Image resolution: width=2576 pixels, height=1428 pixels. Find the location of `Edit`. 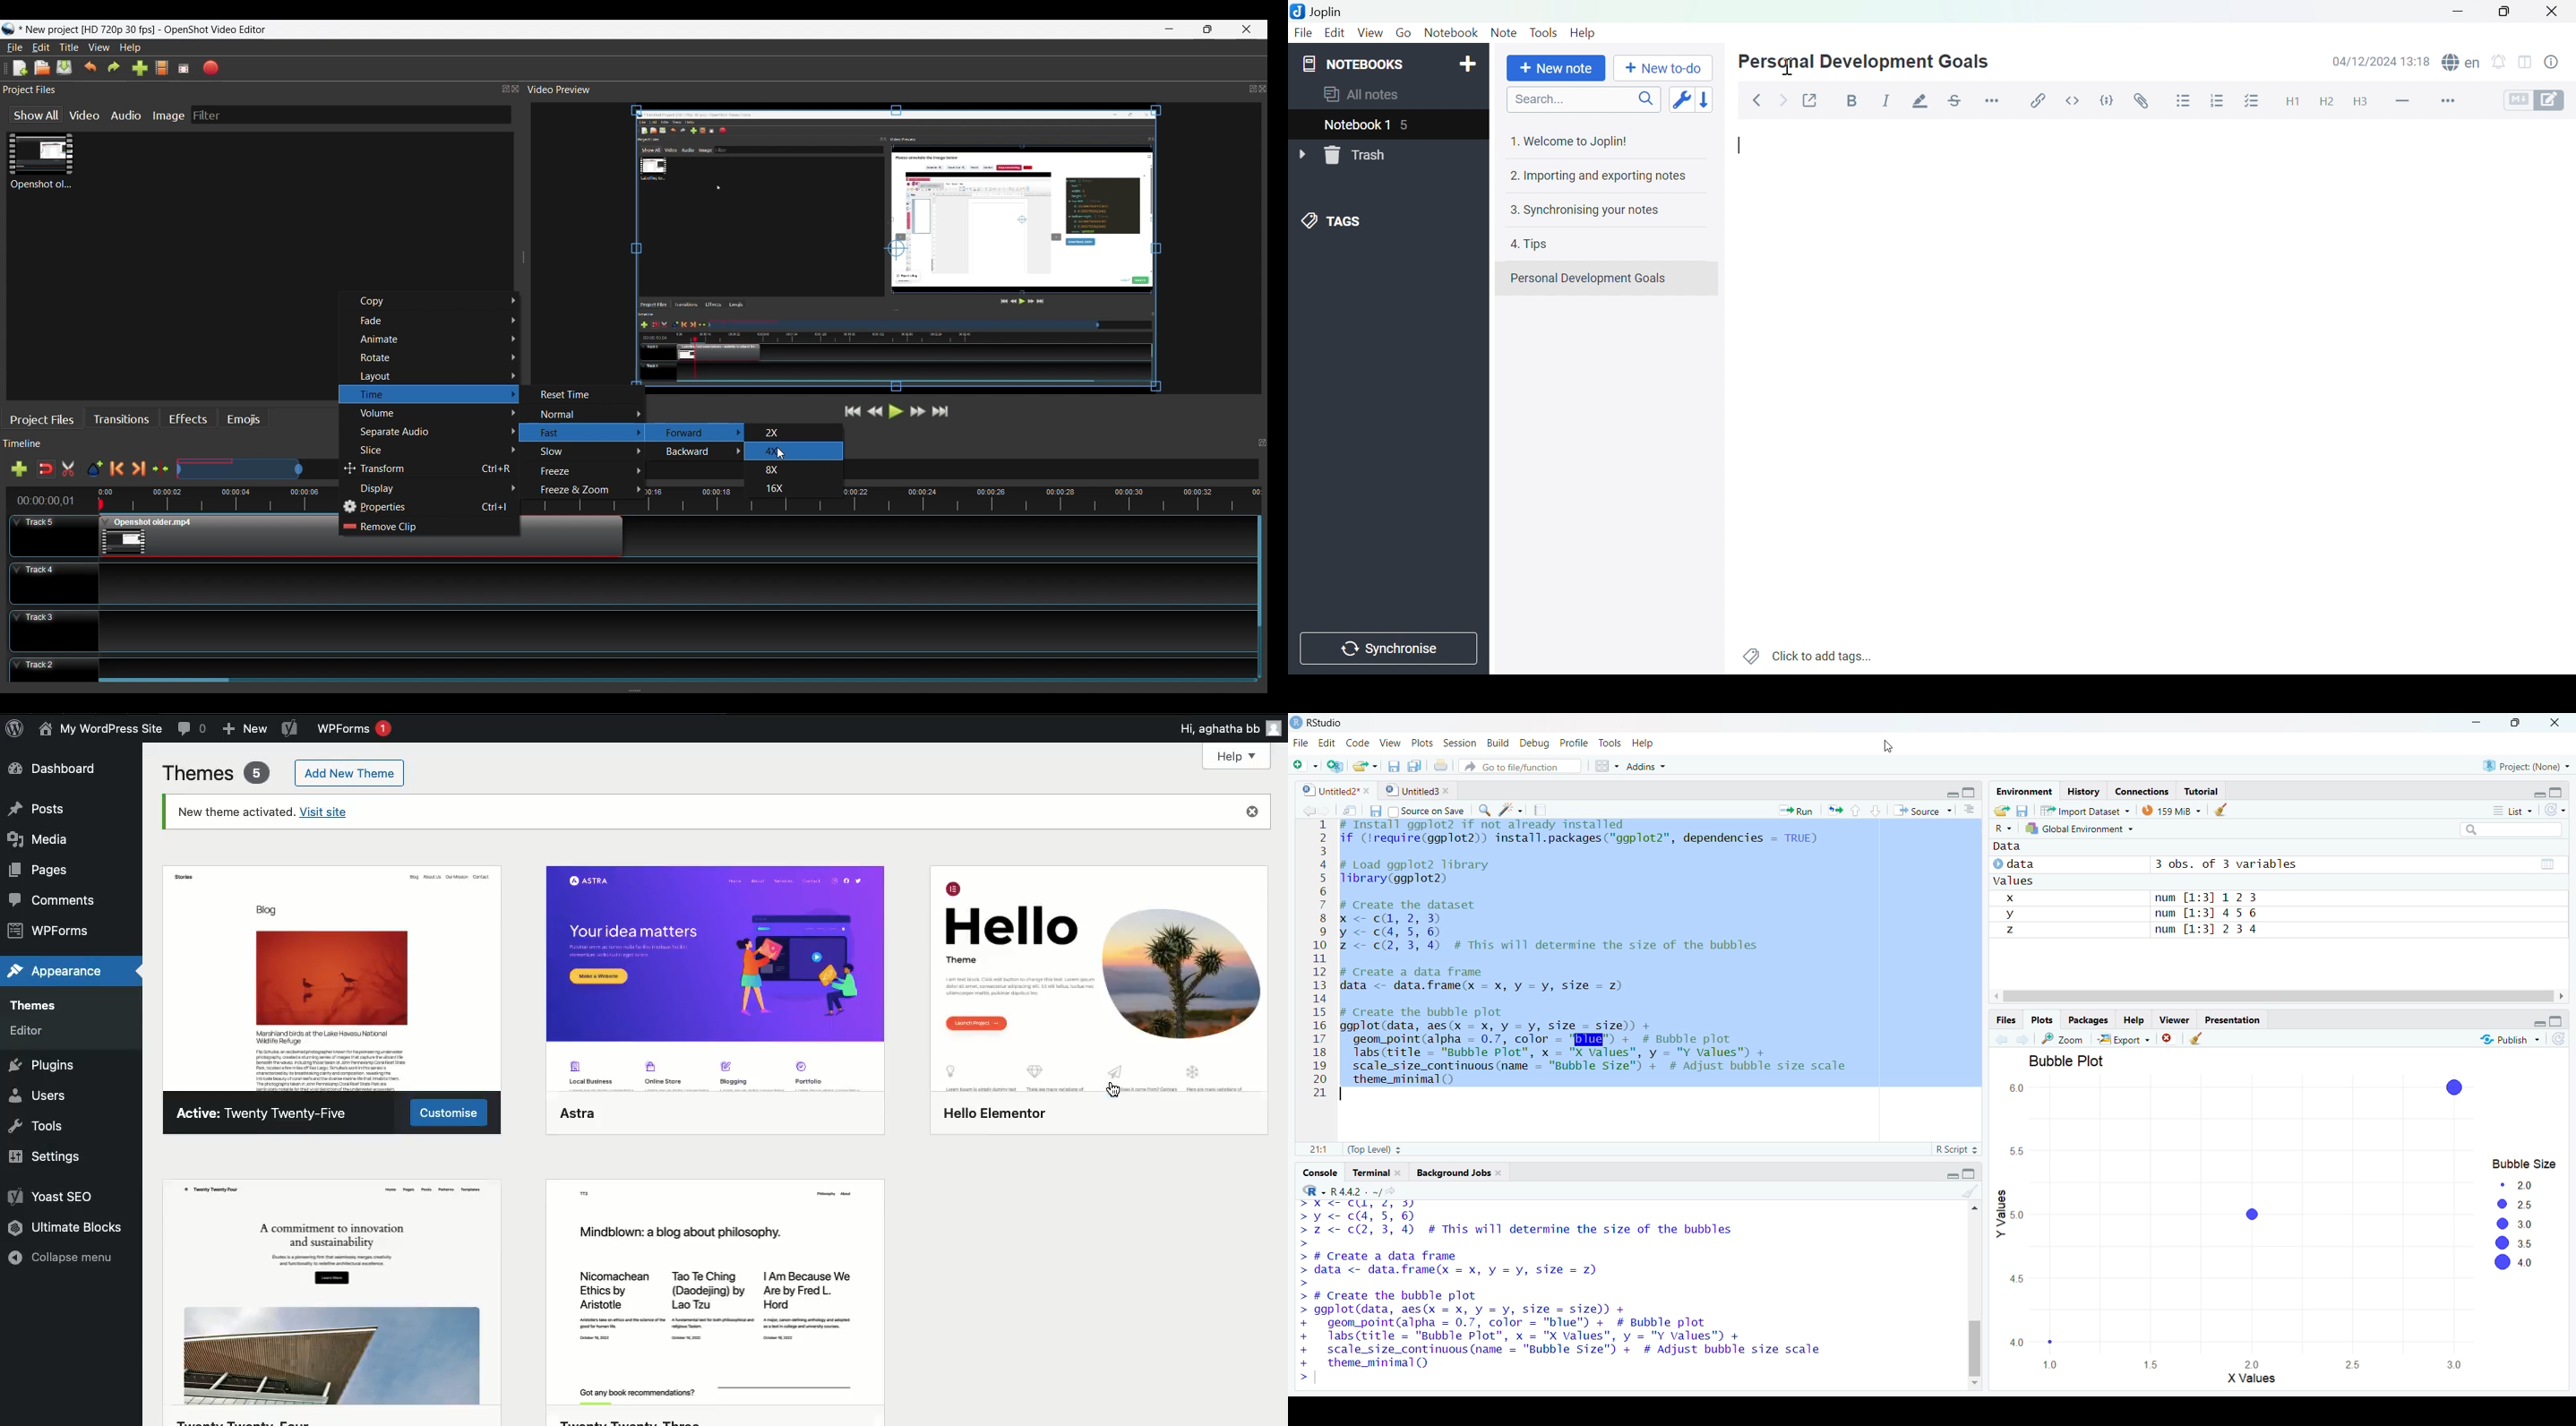

Edit is located at coordinates (1334, 32).